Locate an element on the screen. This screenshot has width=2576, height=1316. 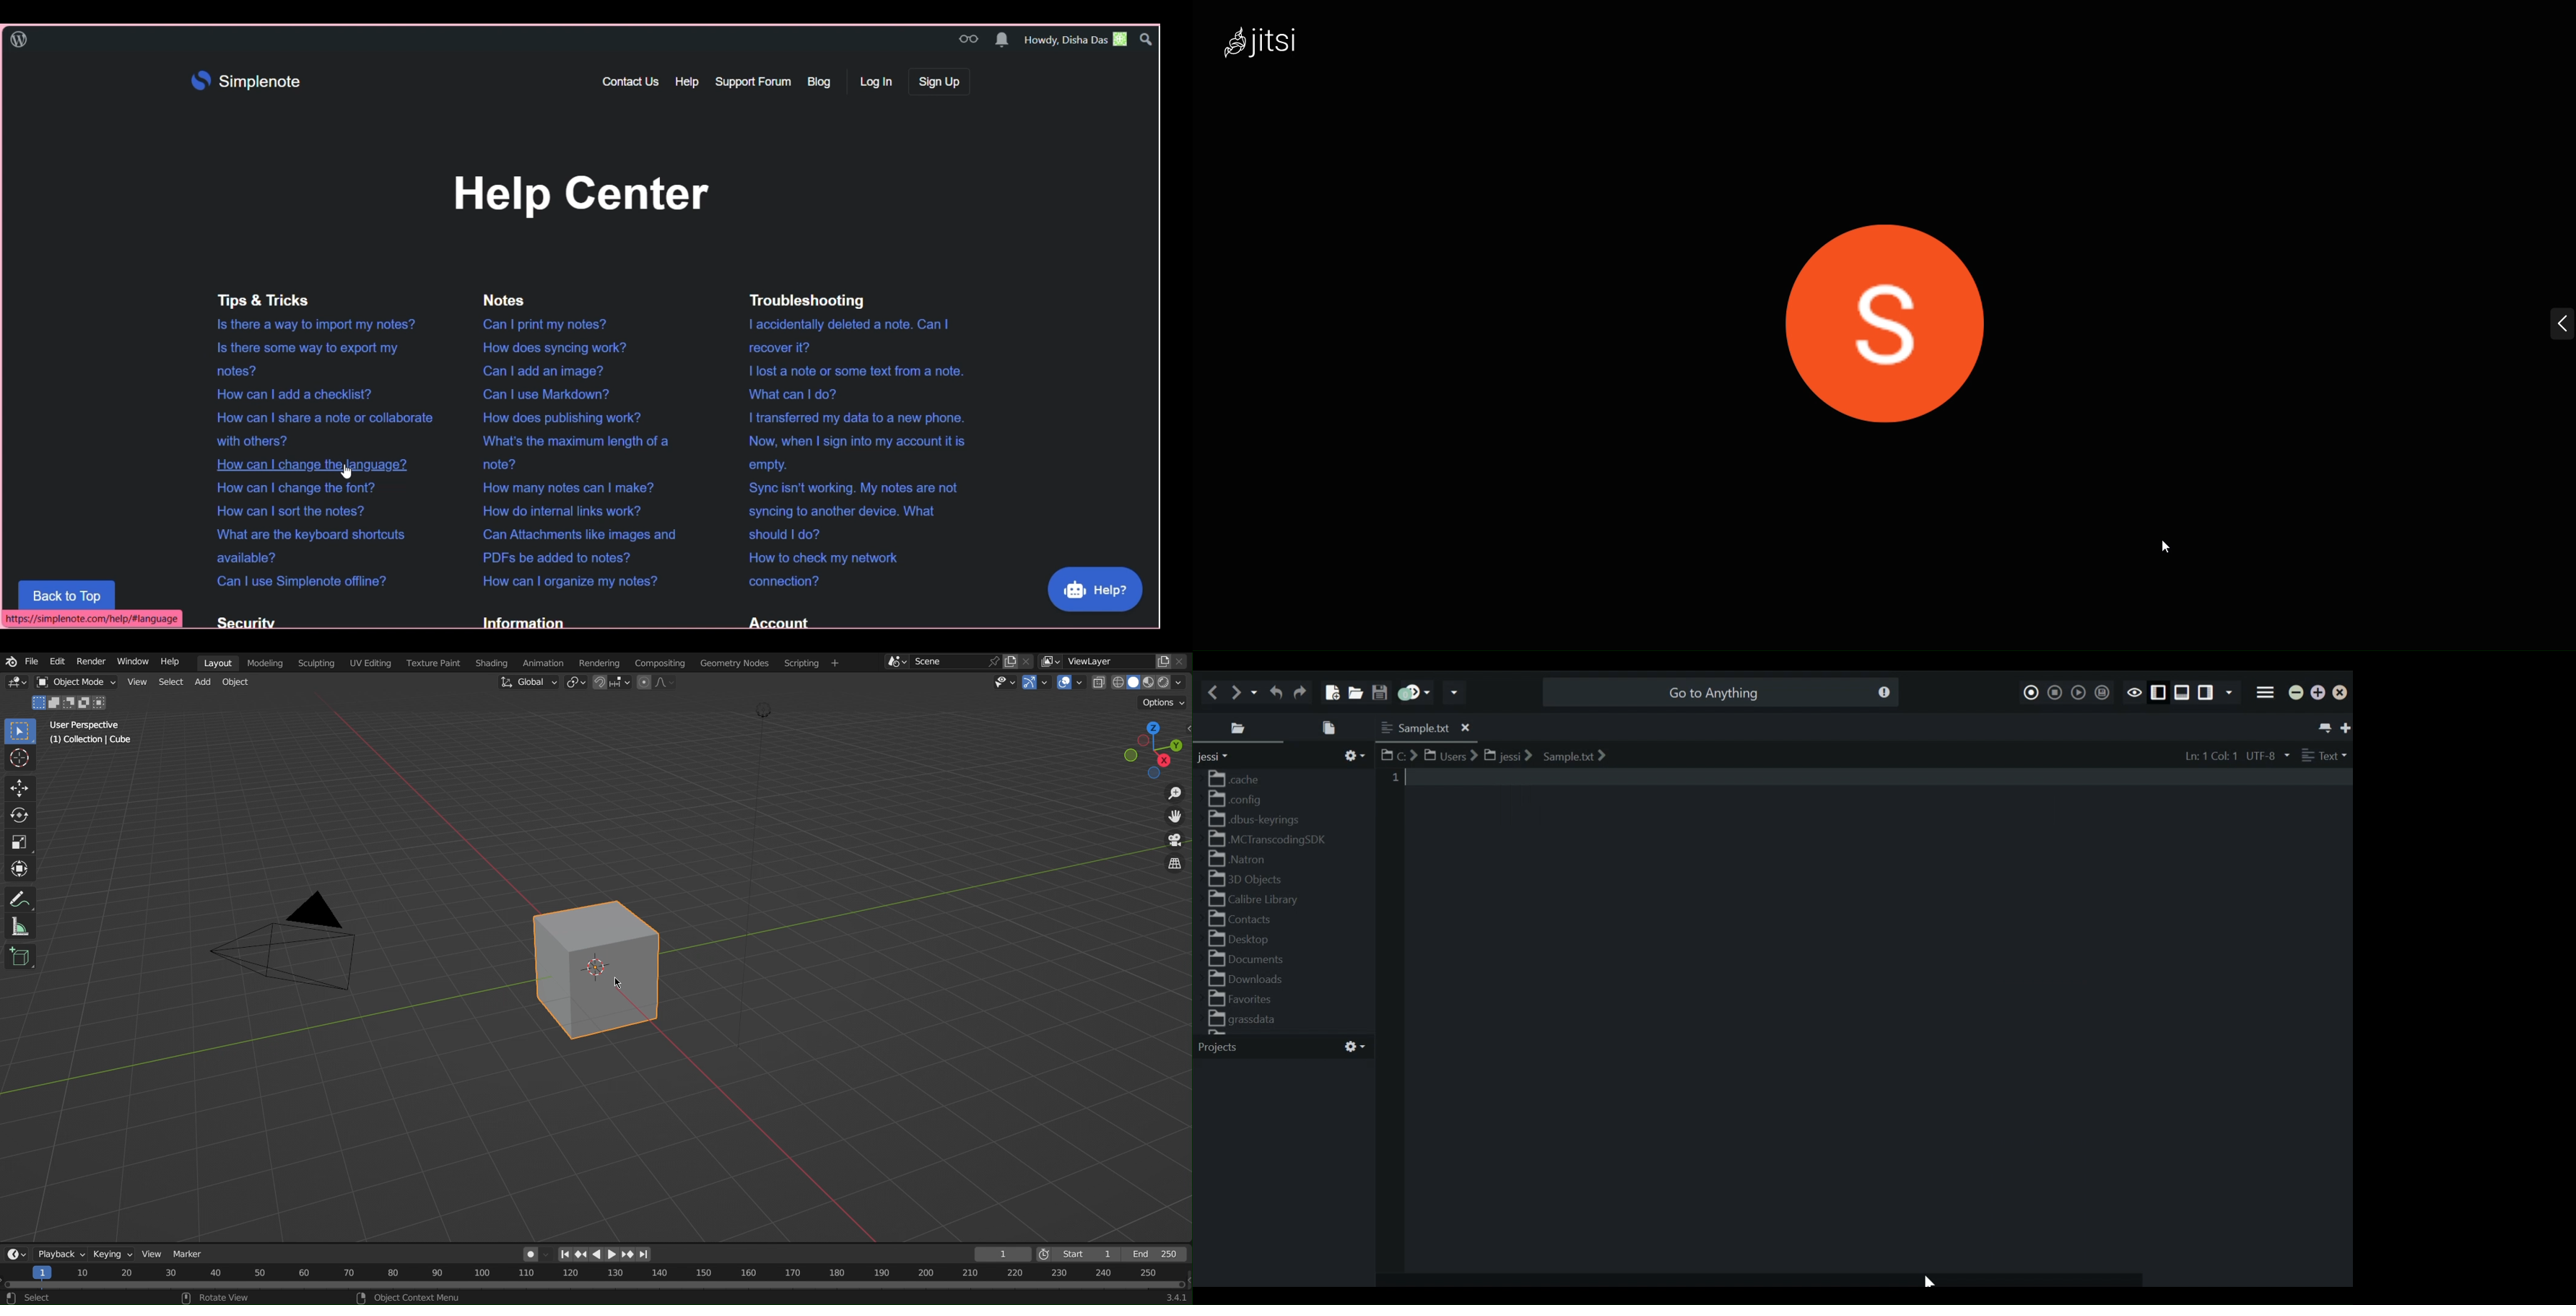
Edit is located at coordinates (57, 662).